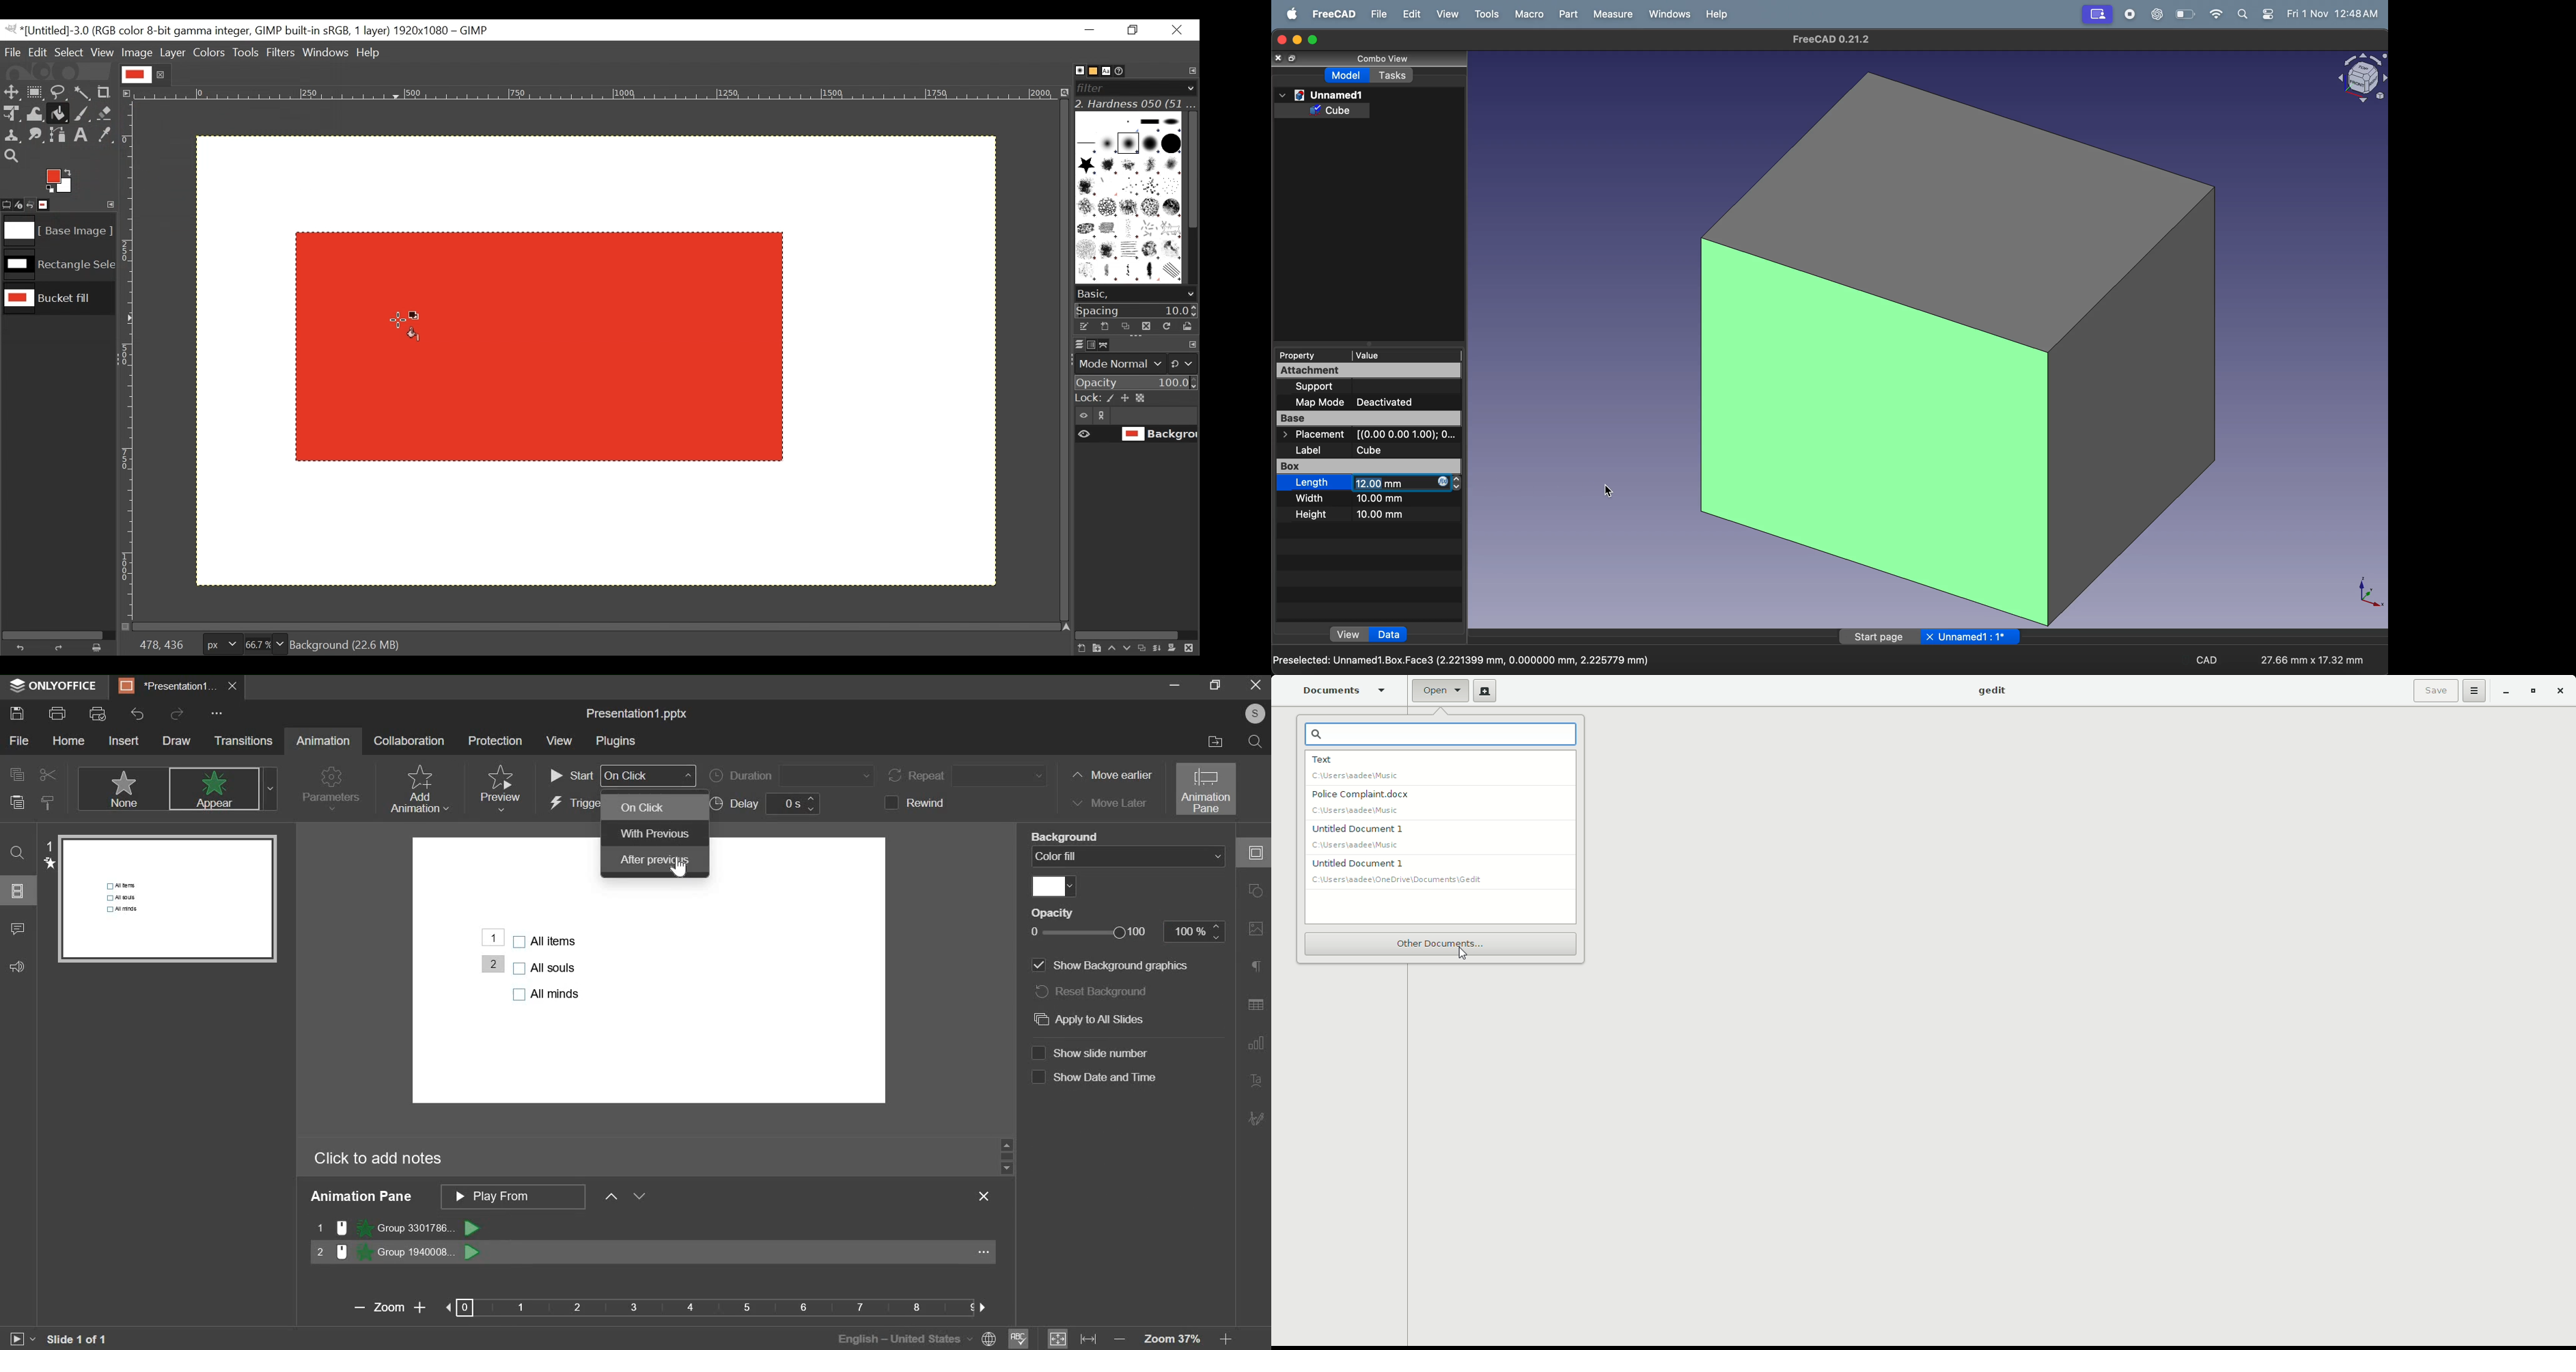  What do you see at coordinates (14, 52) in the screenshot?
I see `File` at bounding box center [14, 52].